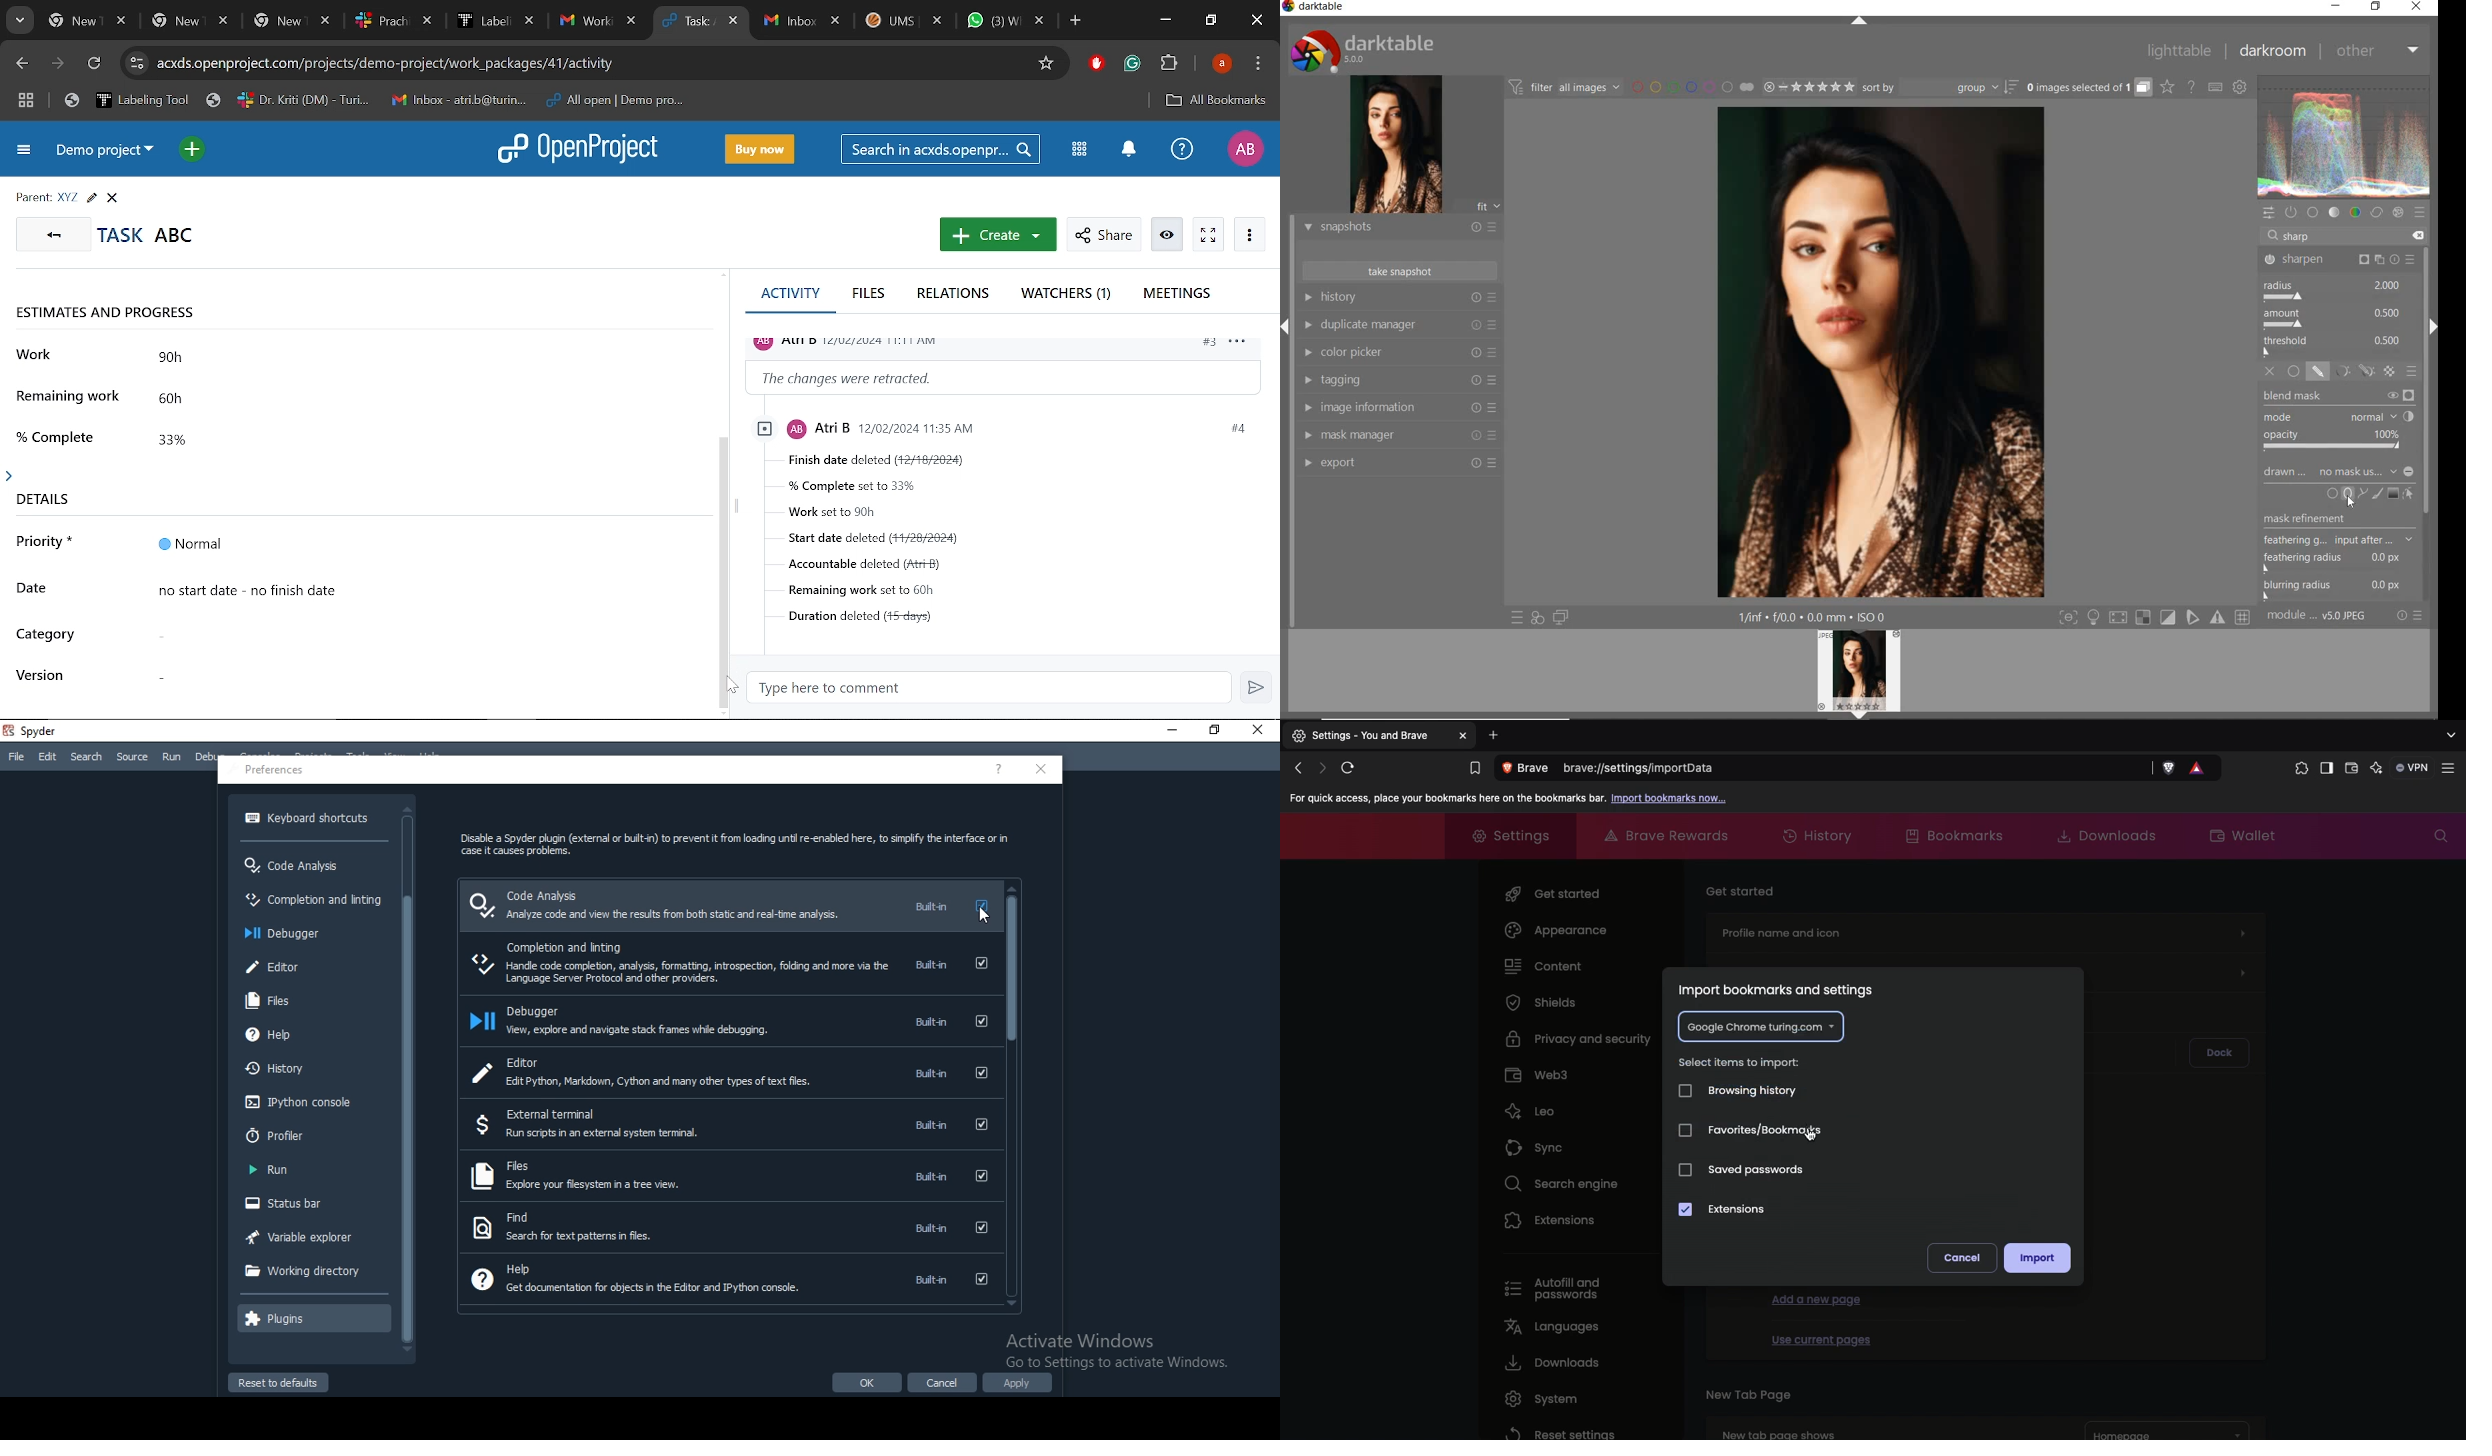 The image size is (2492, 1456). What do you see at coordinates (1737, 1090) in the screenshot?
I see `Browsing history` at bounding box center [1737, 1090].